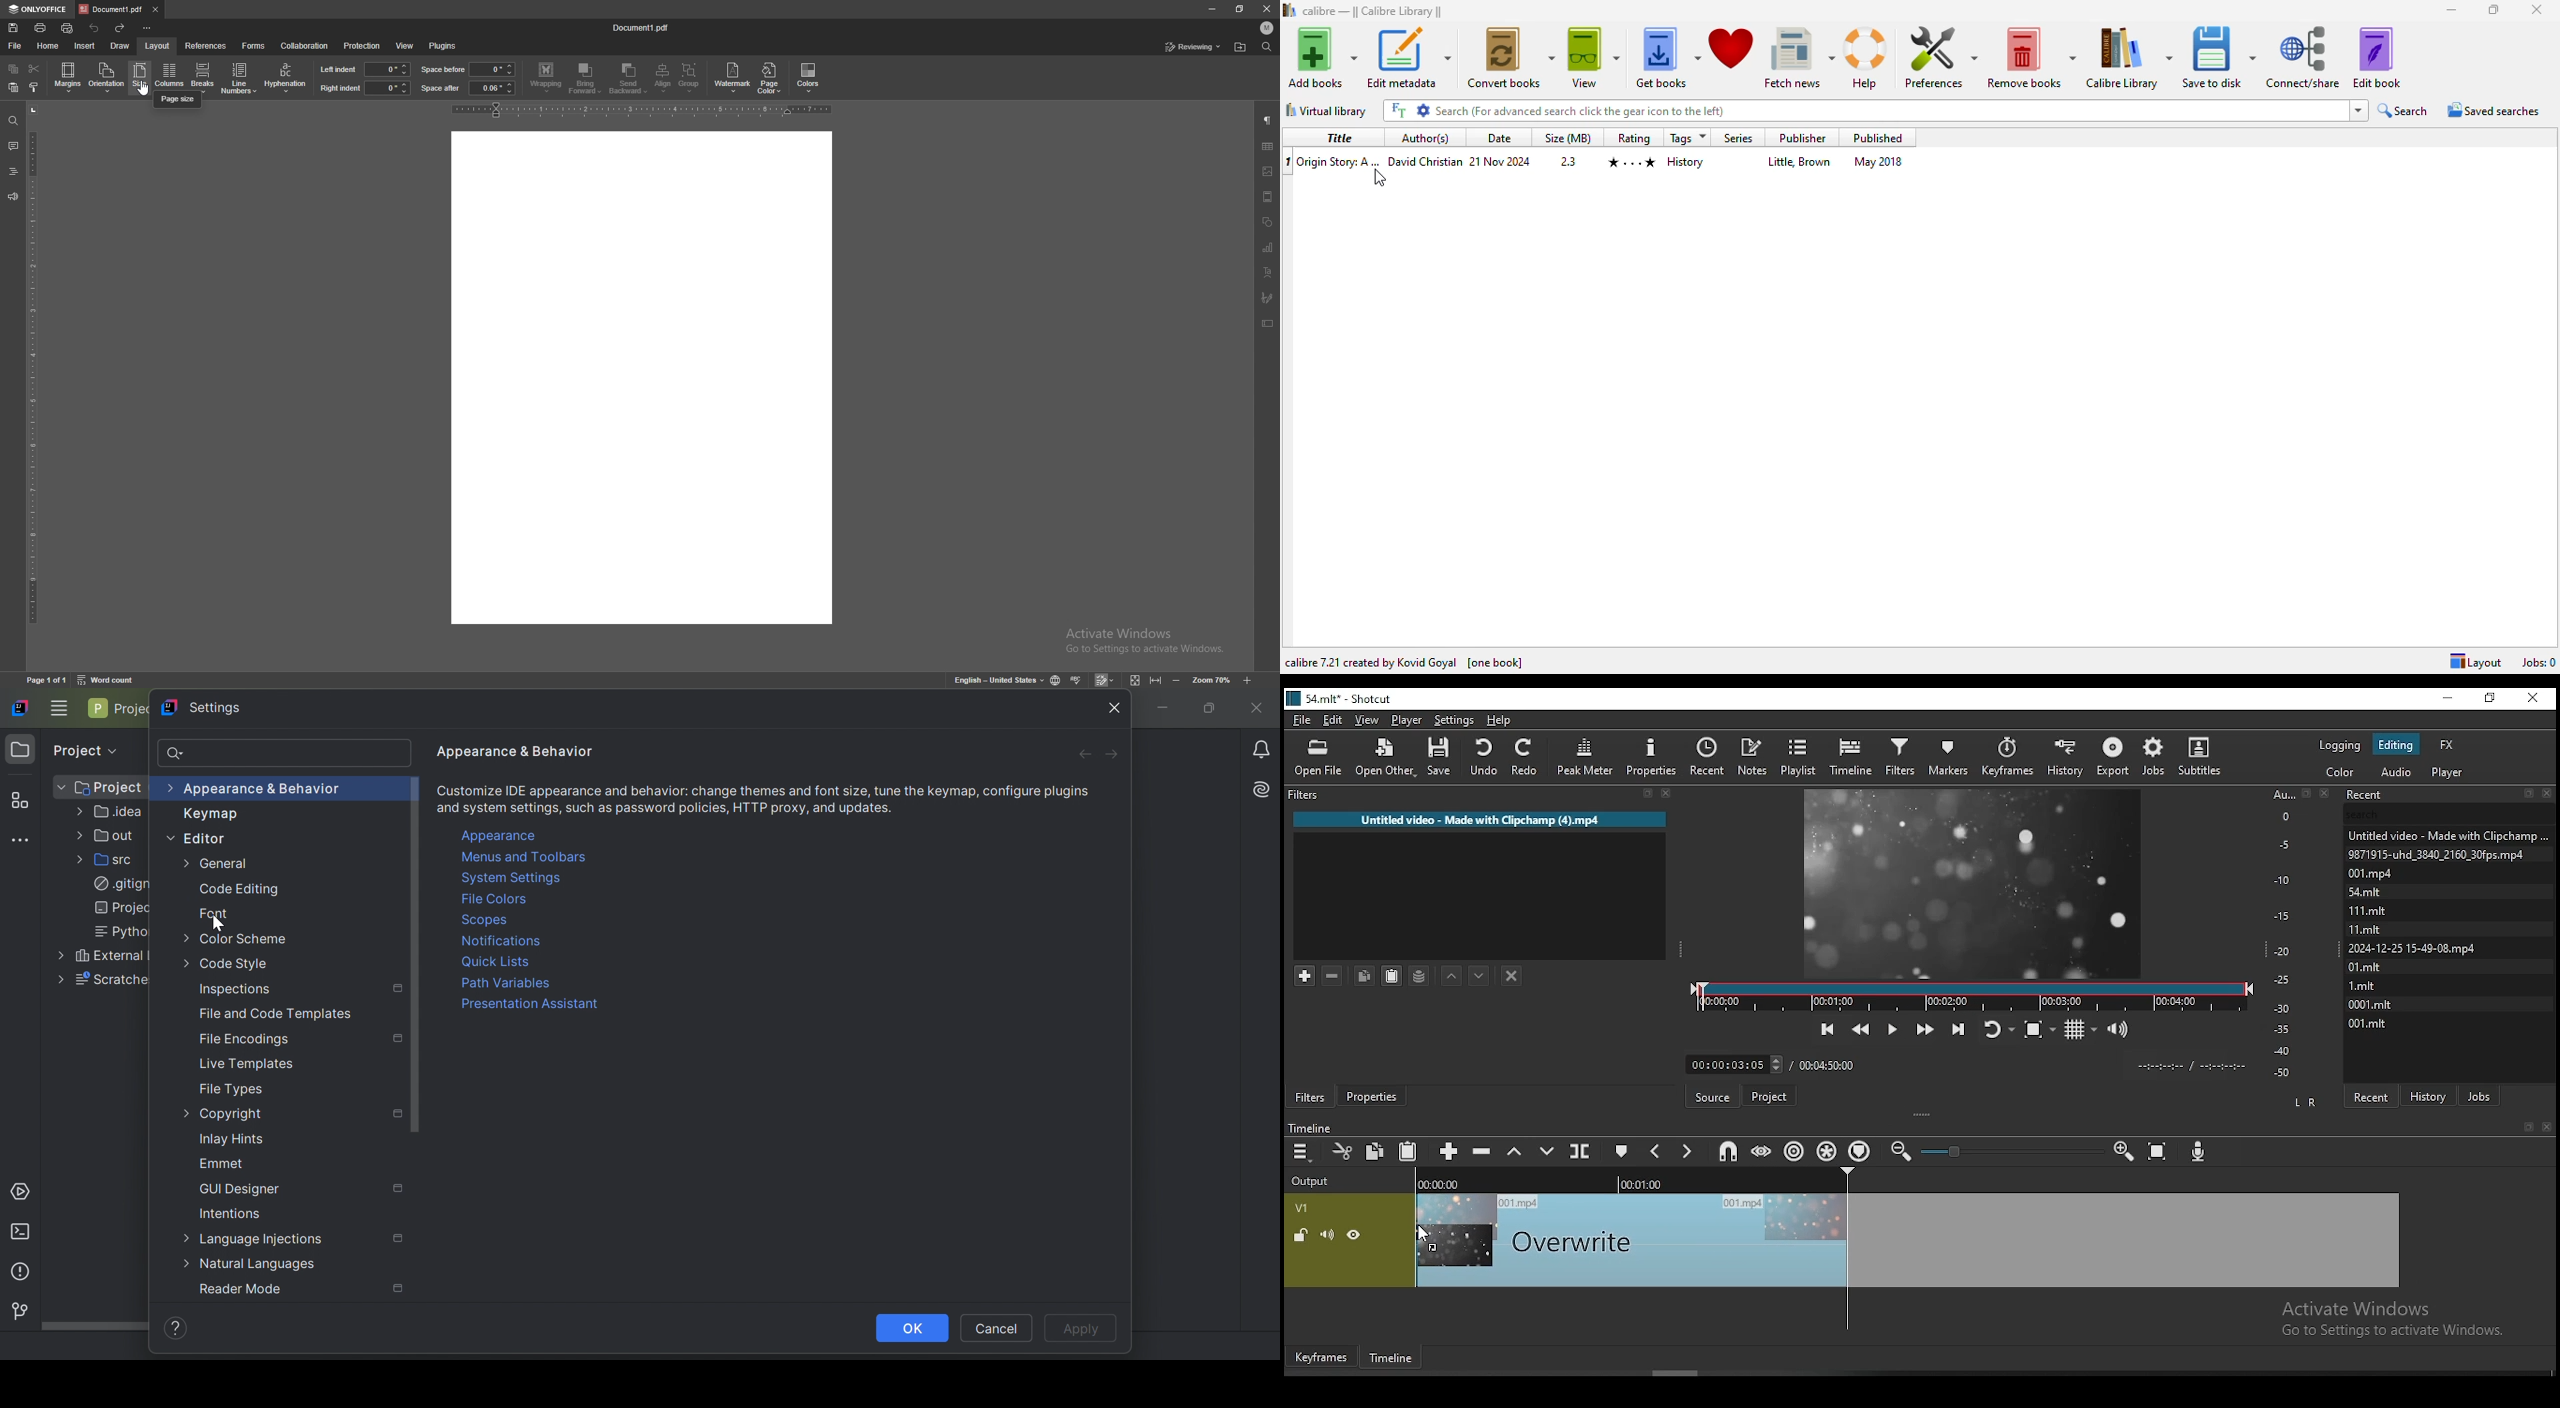  Describe the element at coordinates (120, 709) in the screenshot. I see `Project` at that location.